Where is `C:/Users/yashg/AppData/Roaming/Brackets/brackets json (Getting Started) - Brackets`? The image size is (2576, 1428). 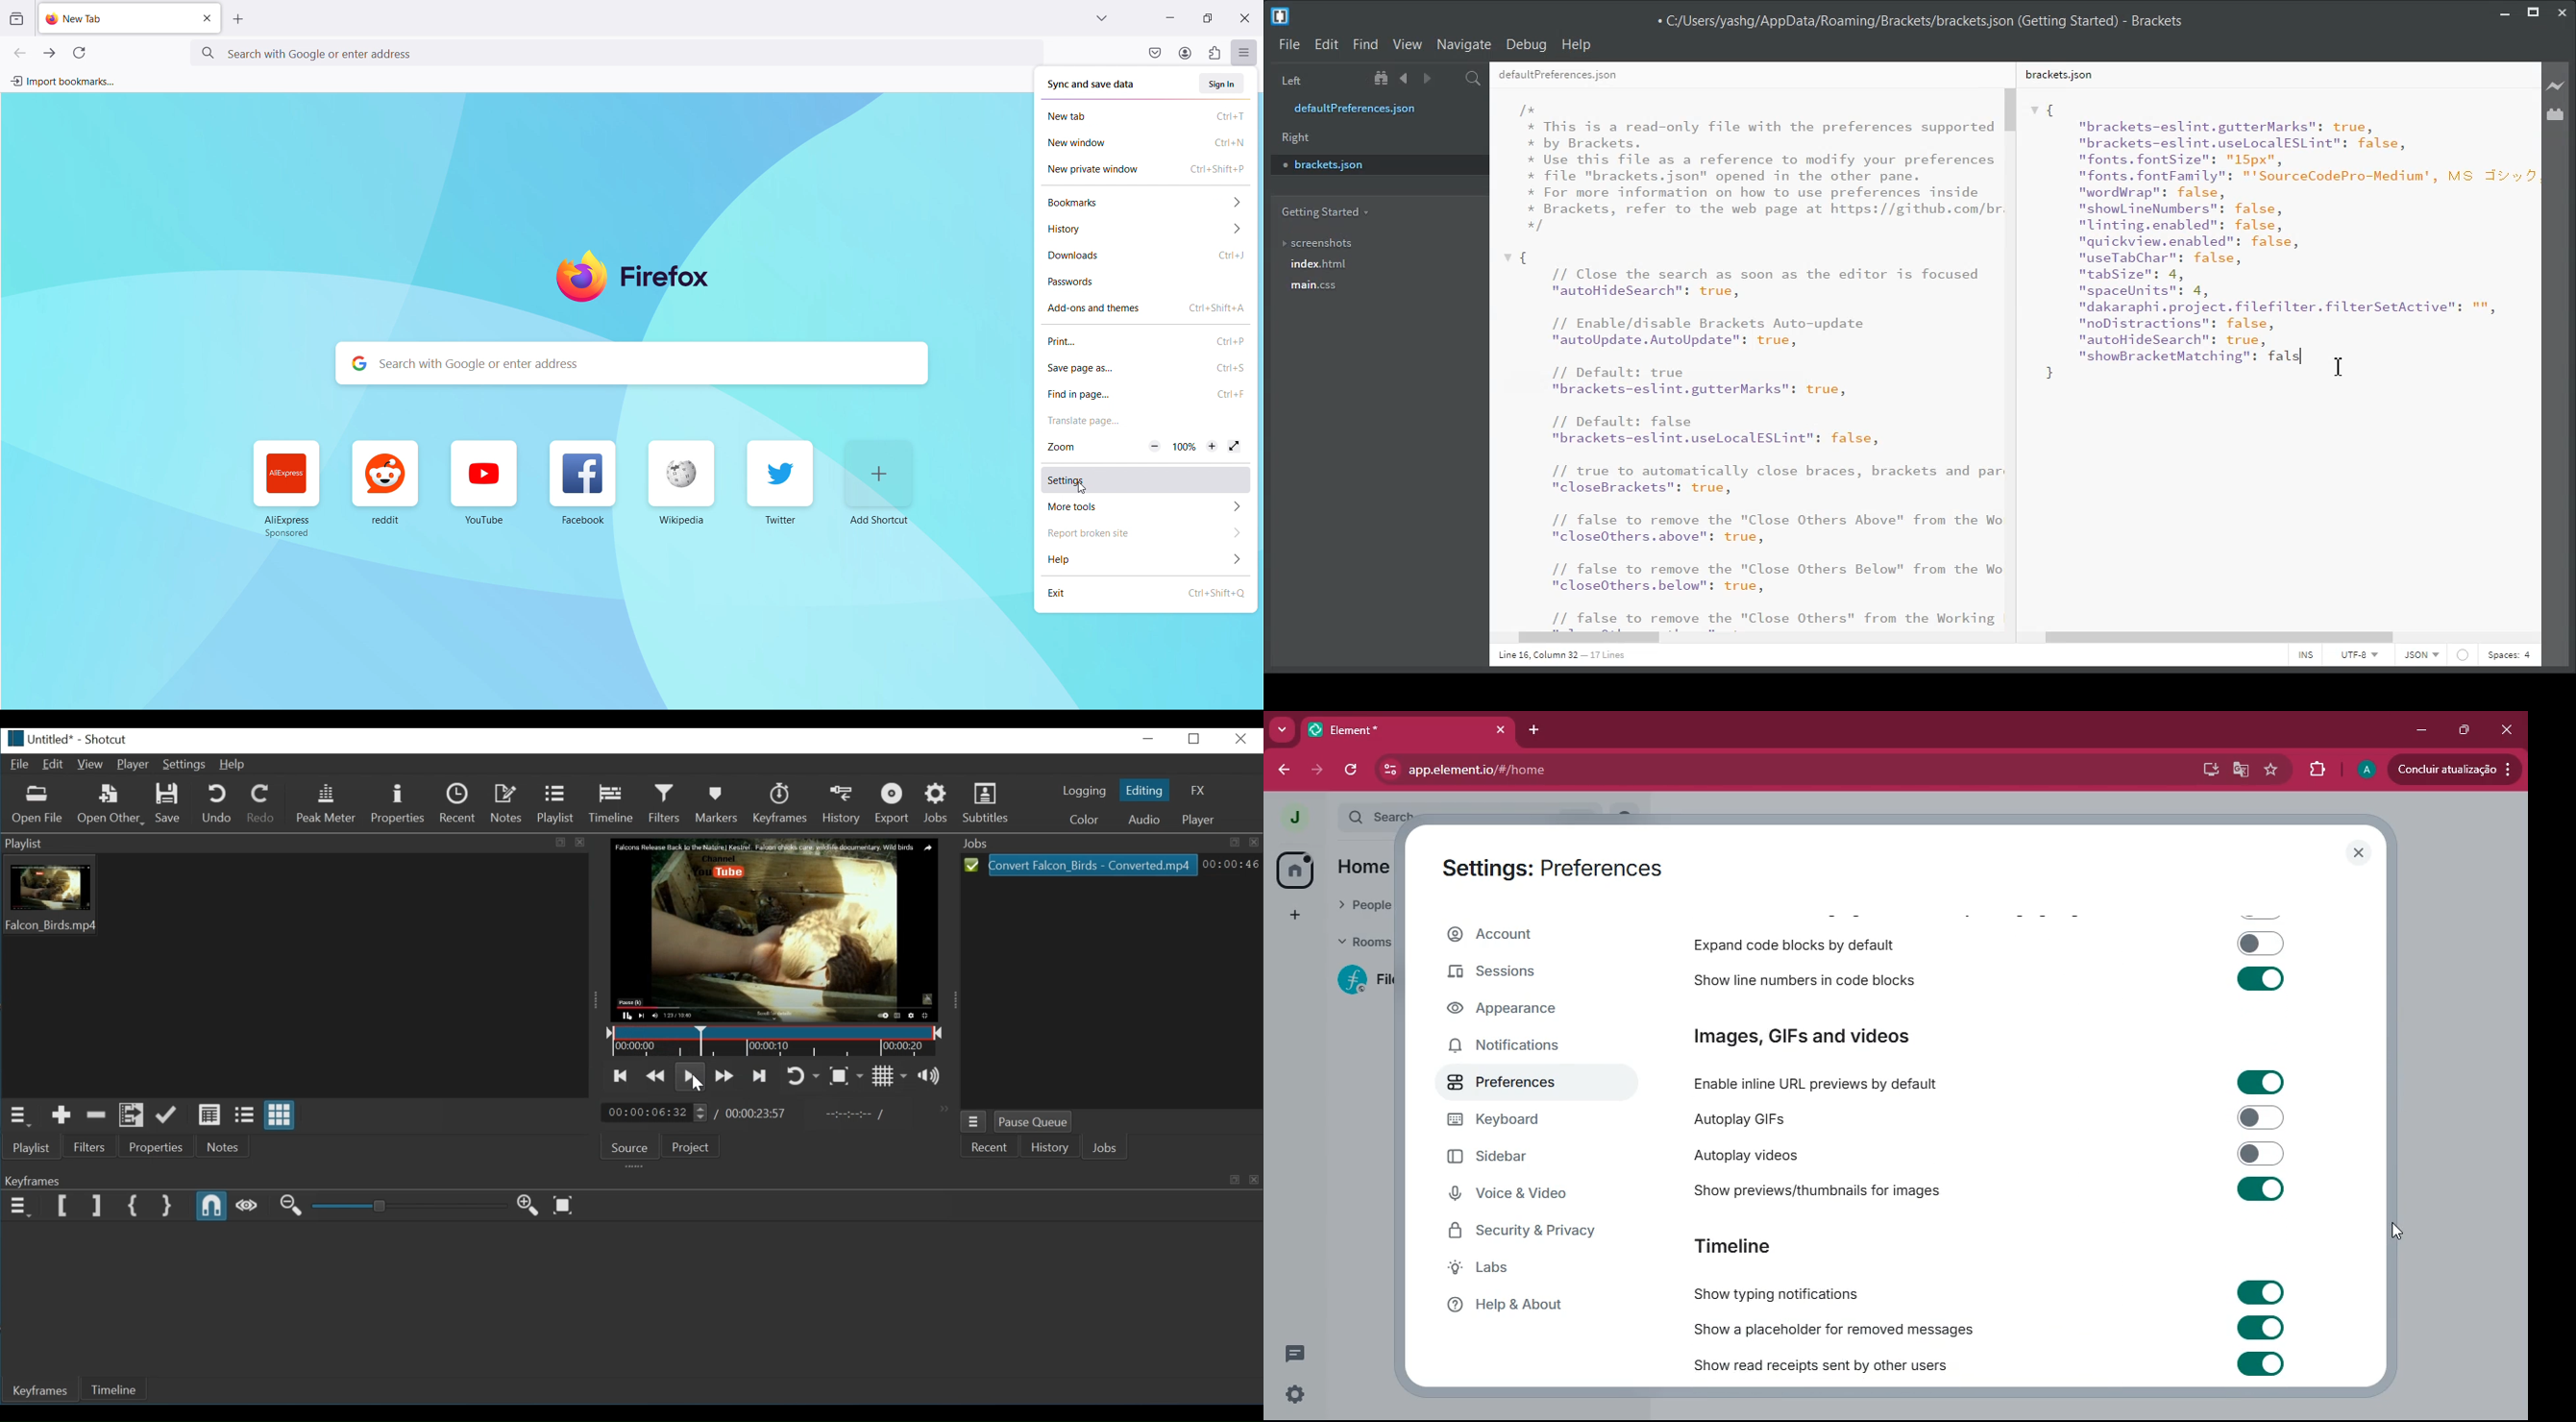
C:/Users/yashg/AppData/Roaming/Brackets/brackets json (Getting Started) - Brackets is located at coordinates (1919, 19).